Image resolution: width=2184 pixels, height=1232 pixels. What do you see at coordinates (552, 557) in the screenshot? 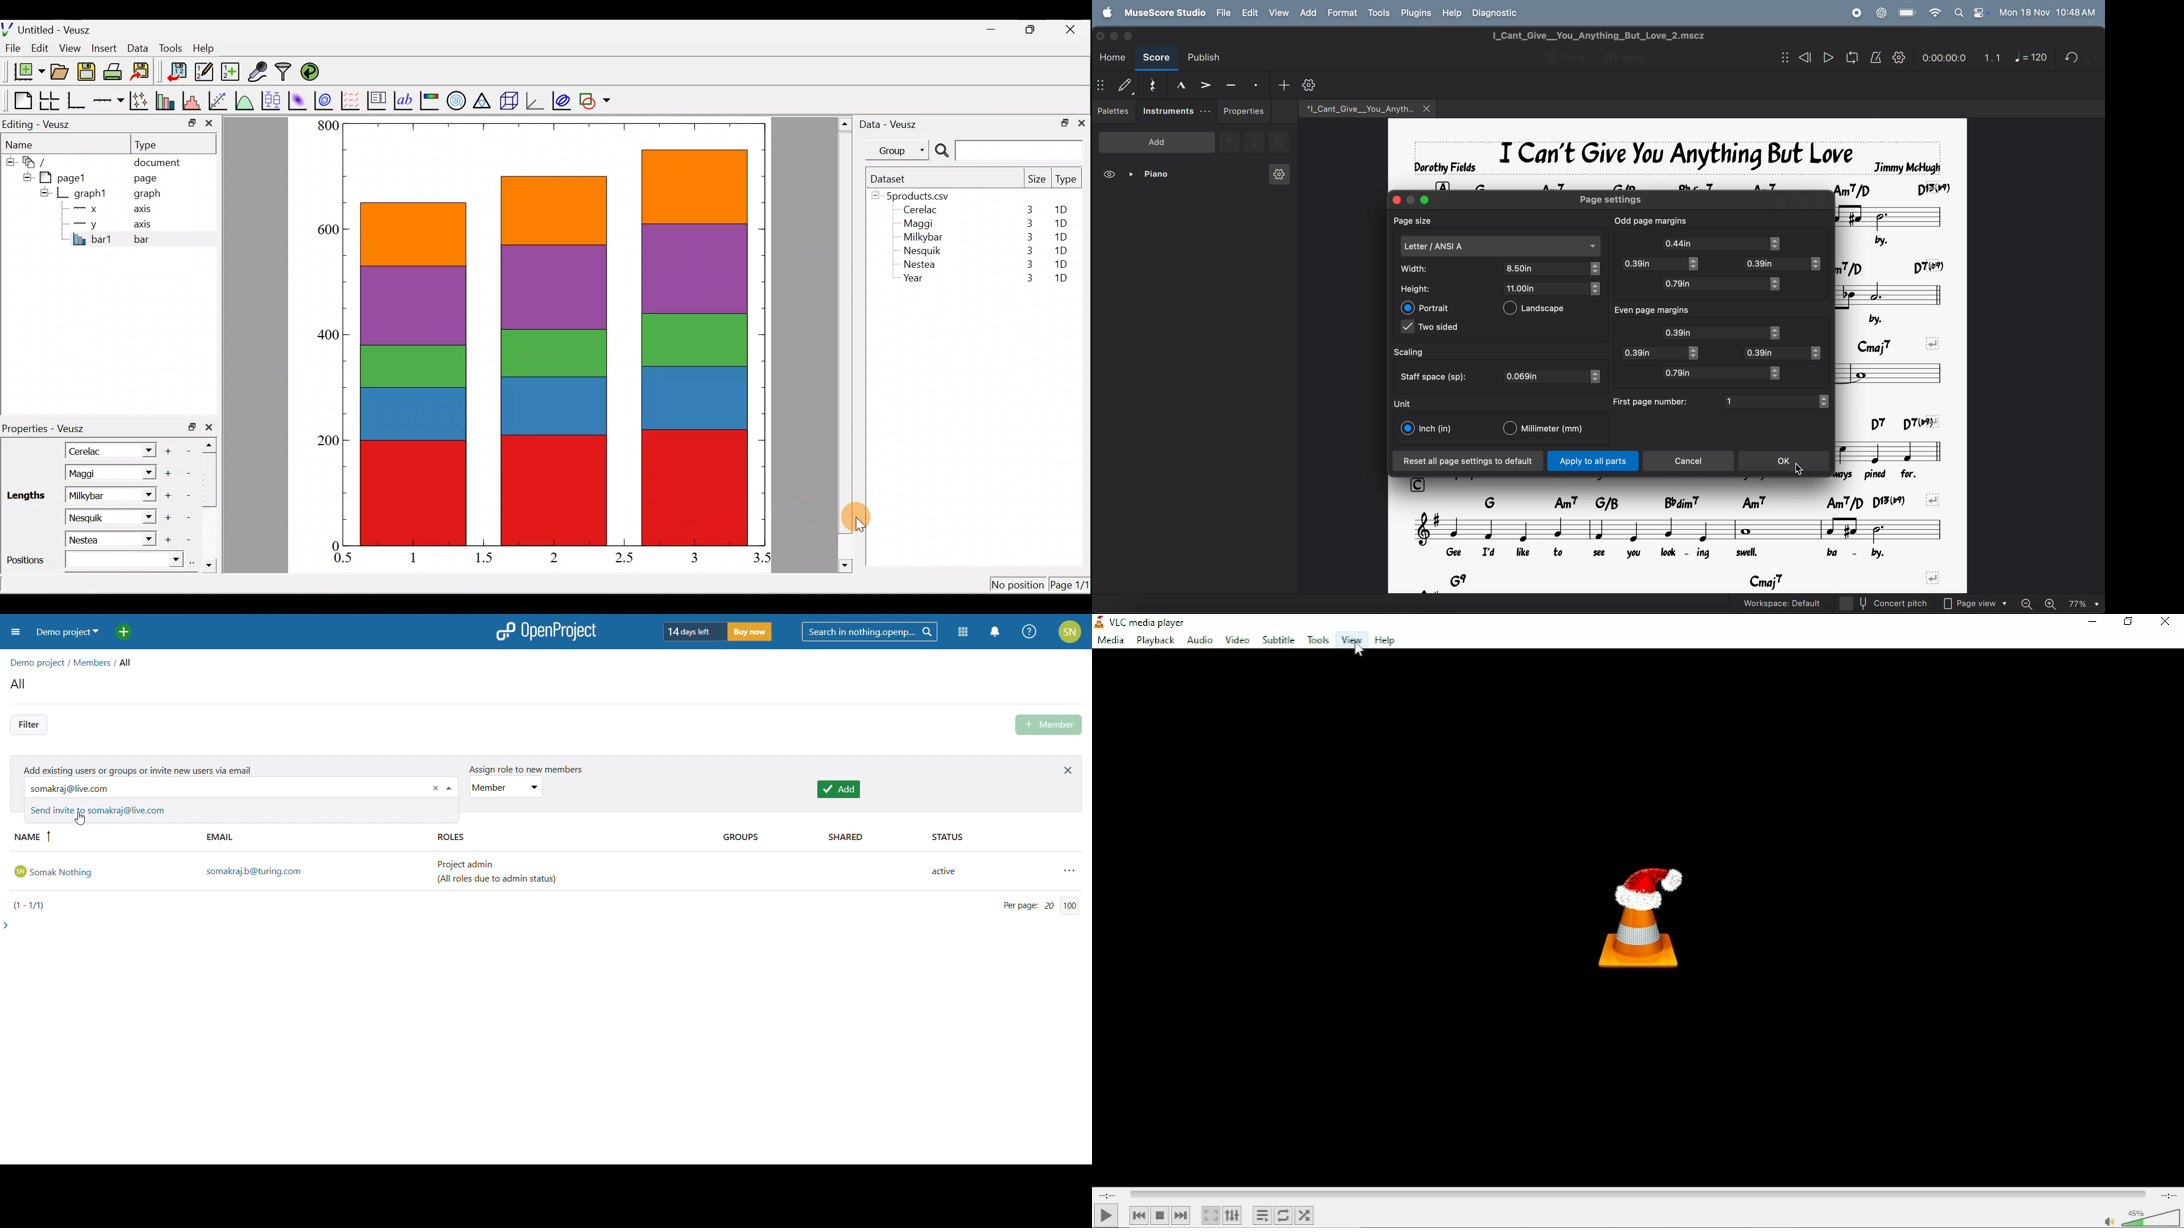
I see `2` at bounding box center [552, 557].